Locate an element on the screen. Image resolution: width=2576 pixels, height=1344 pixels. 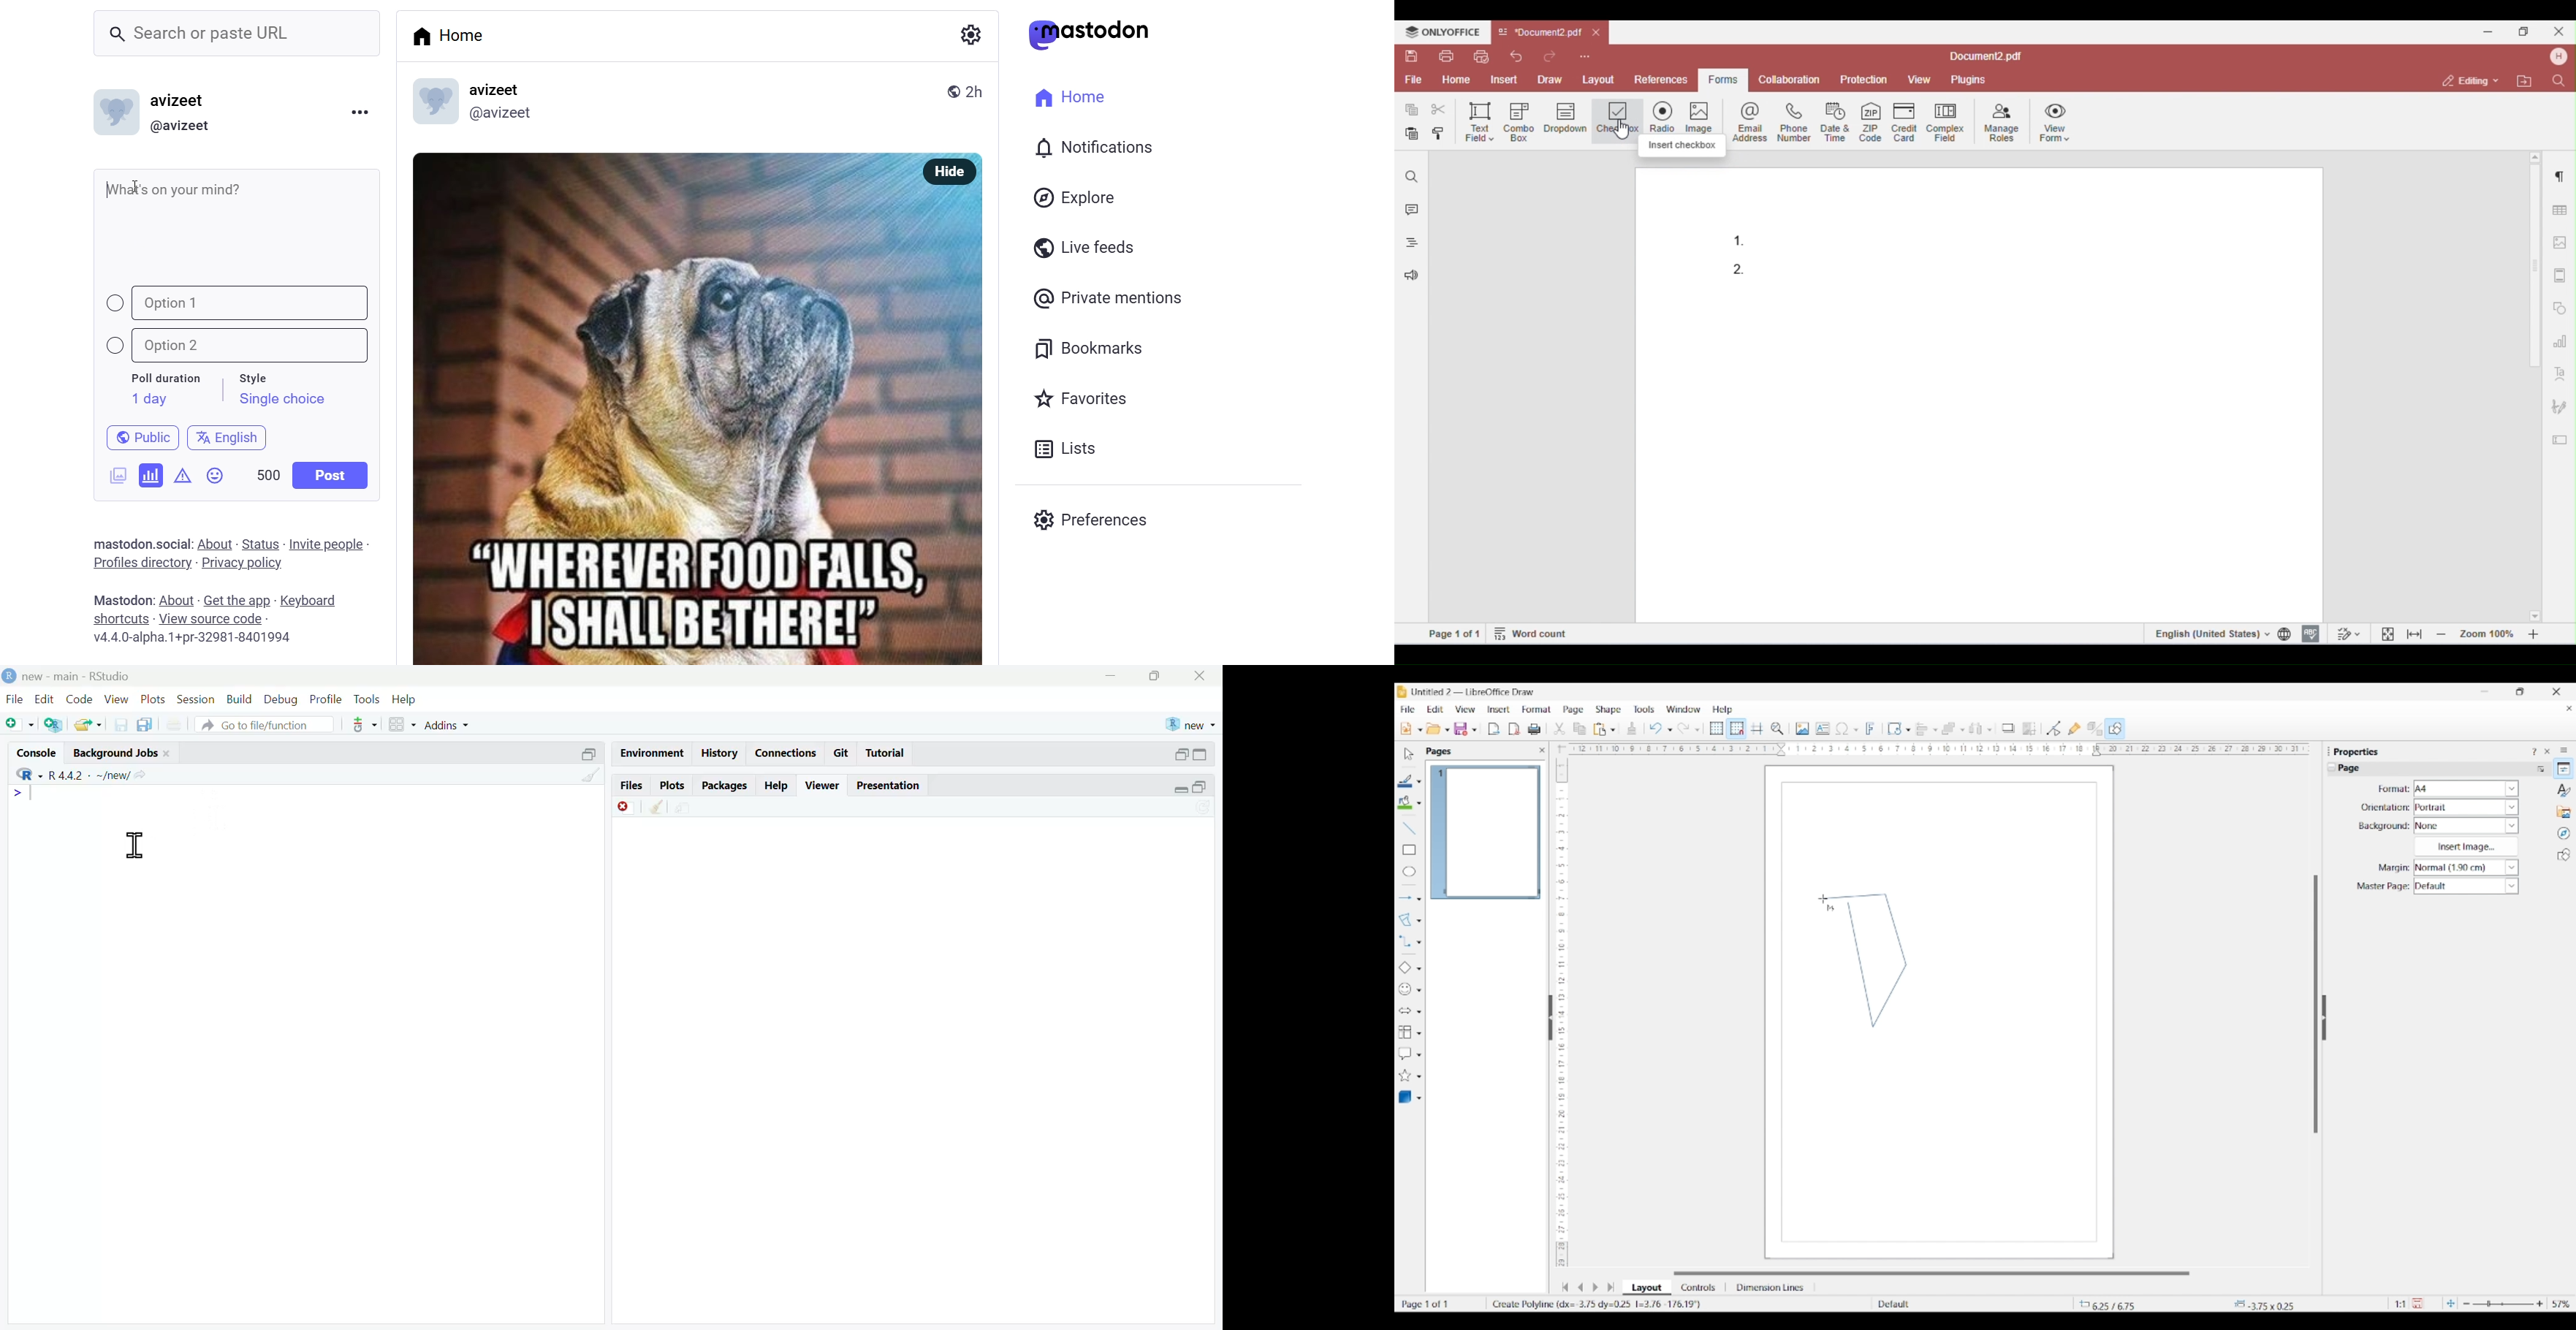
Connections is located at coordinates (788, 751).